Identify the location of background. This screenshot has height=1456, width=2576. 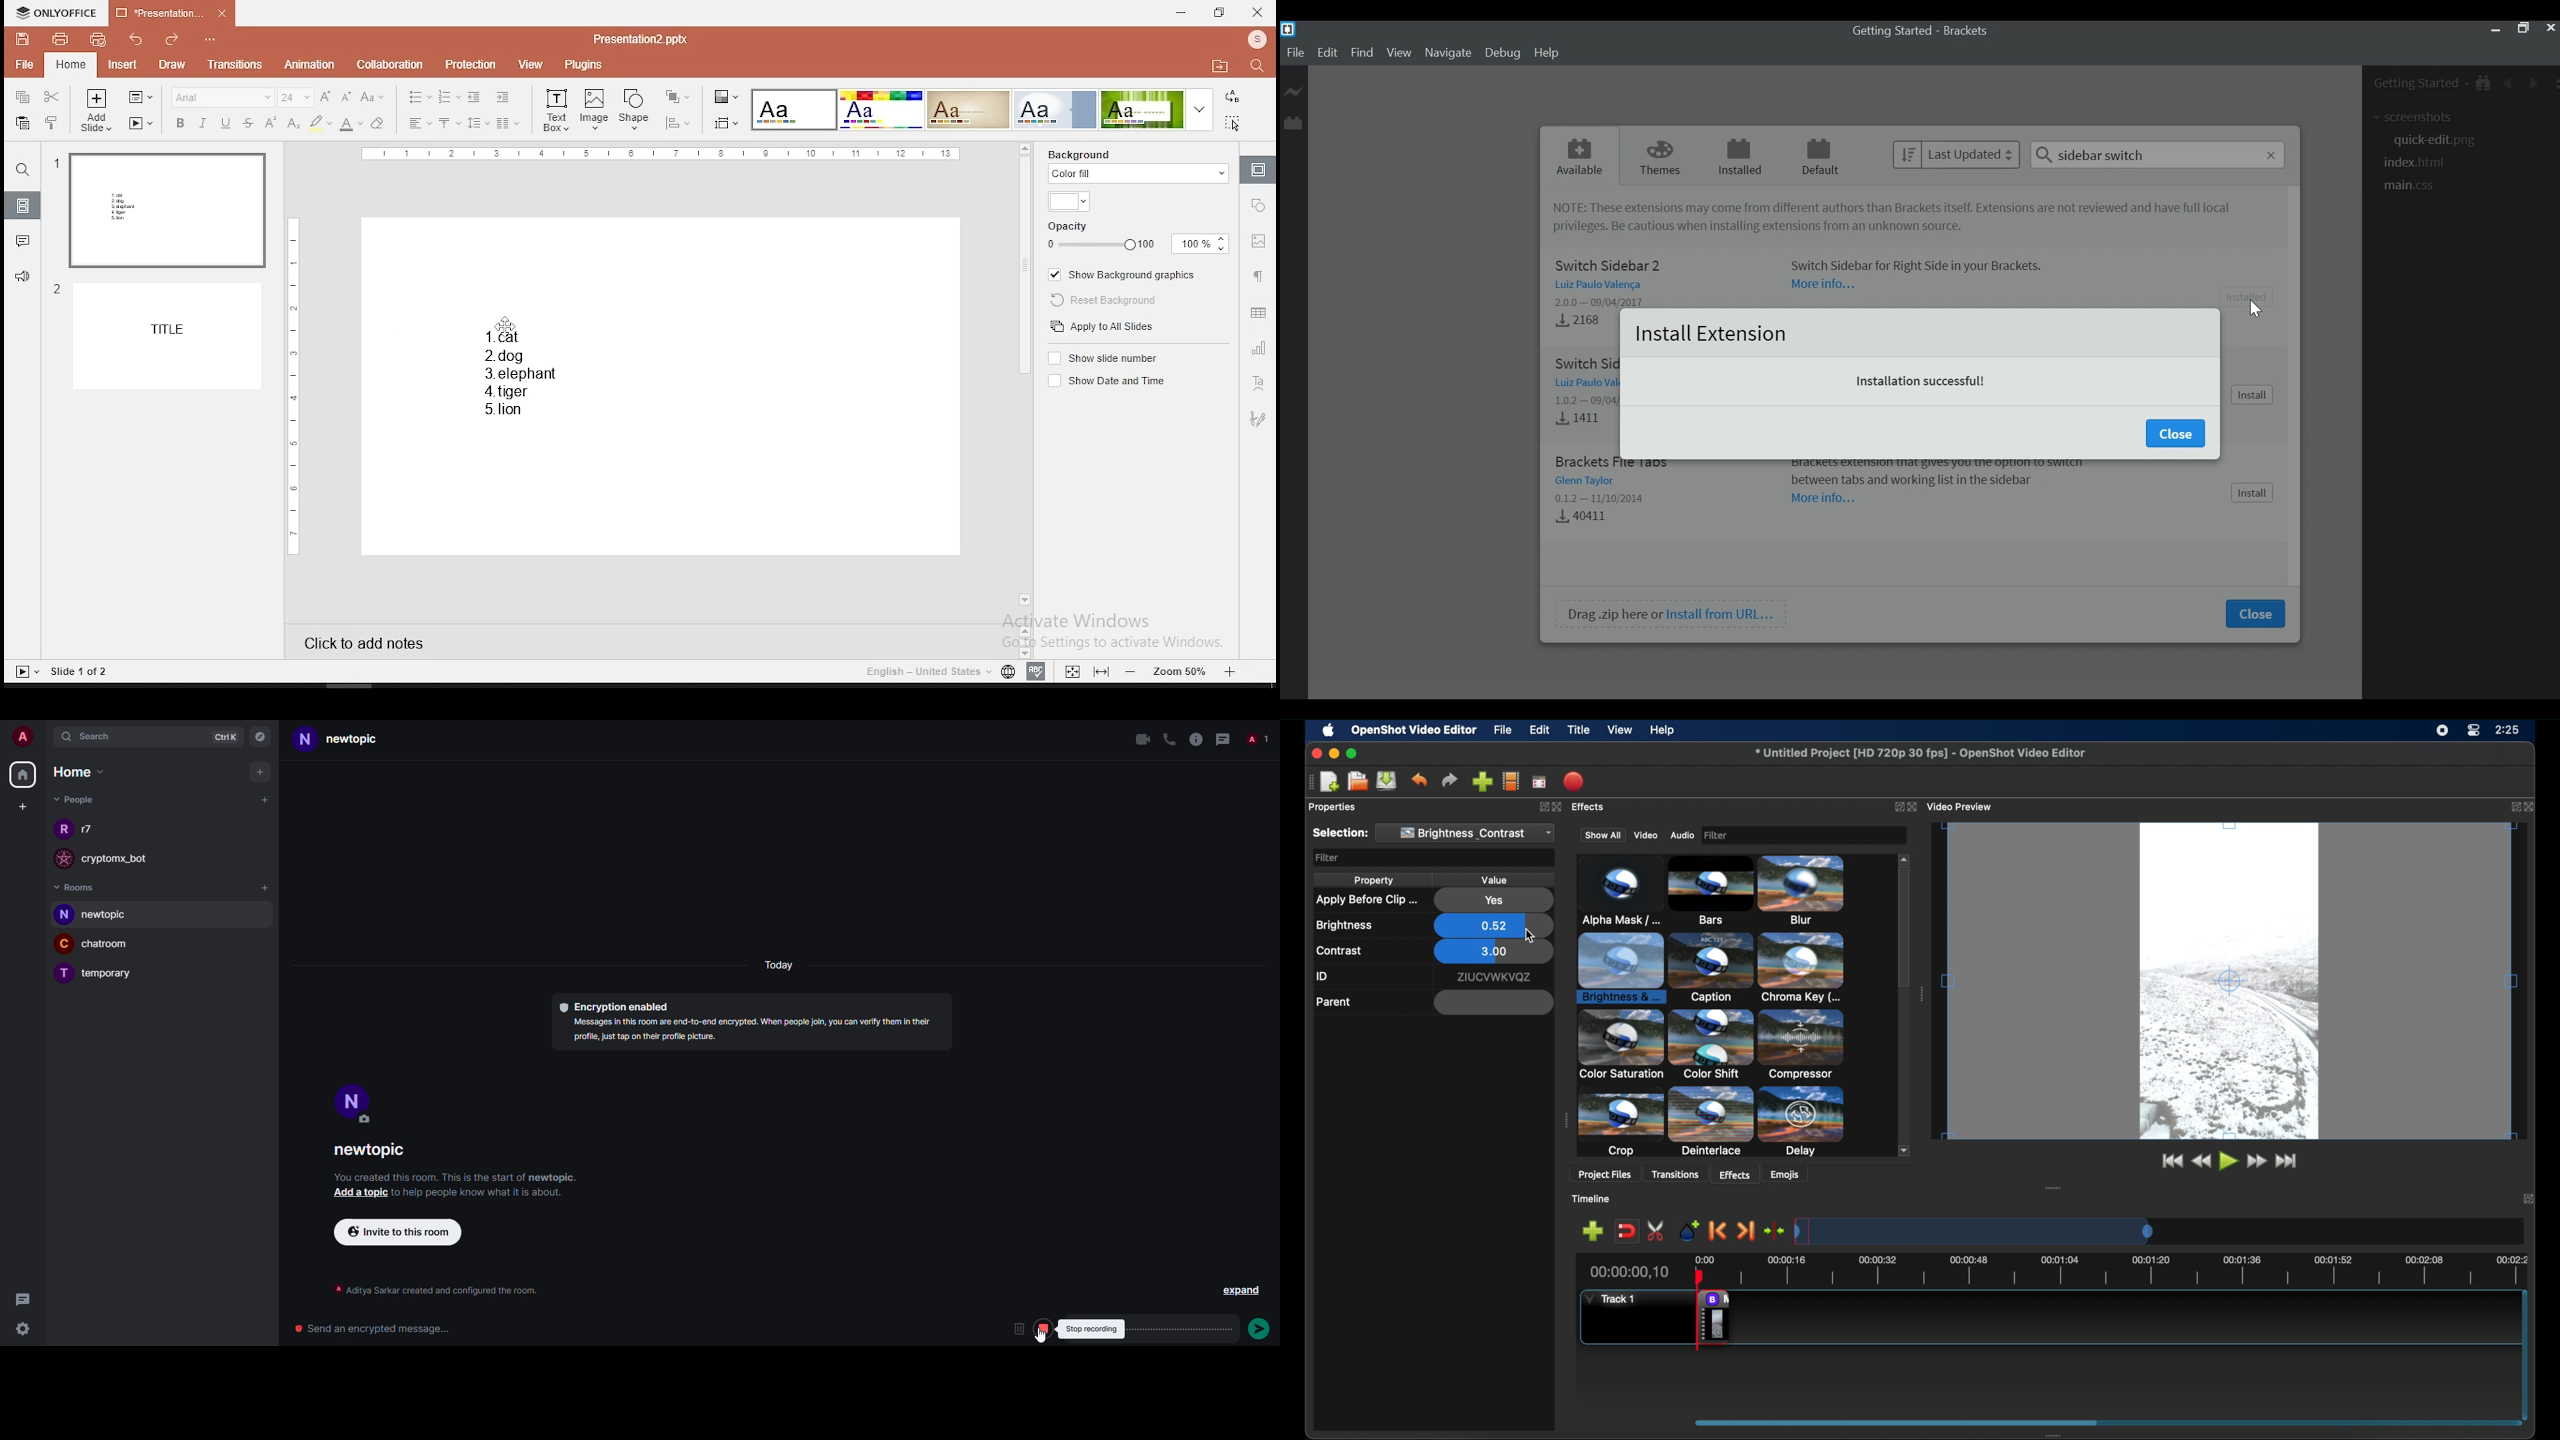
(1136, 166).